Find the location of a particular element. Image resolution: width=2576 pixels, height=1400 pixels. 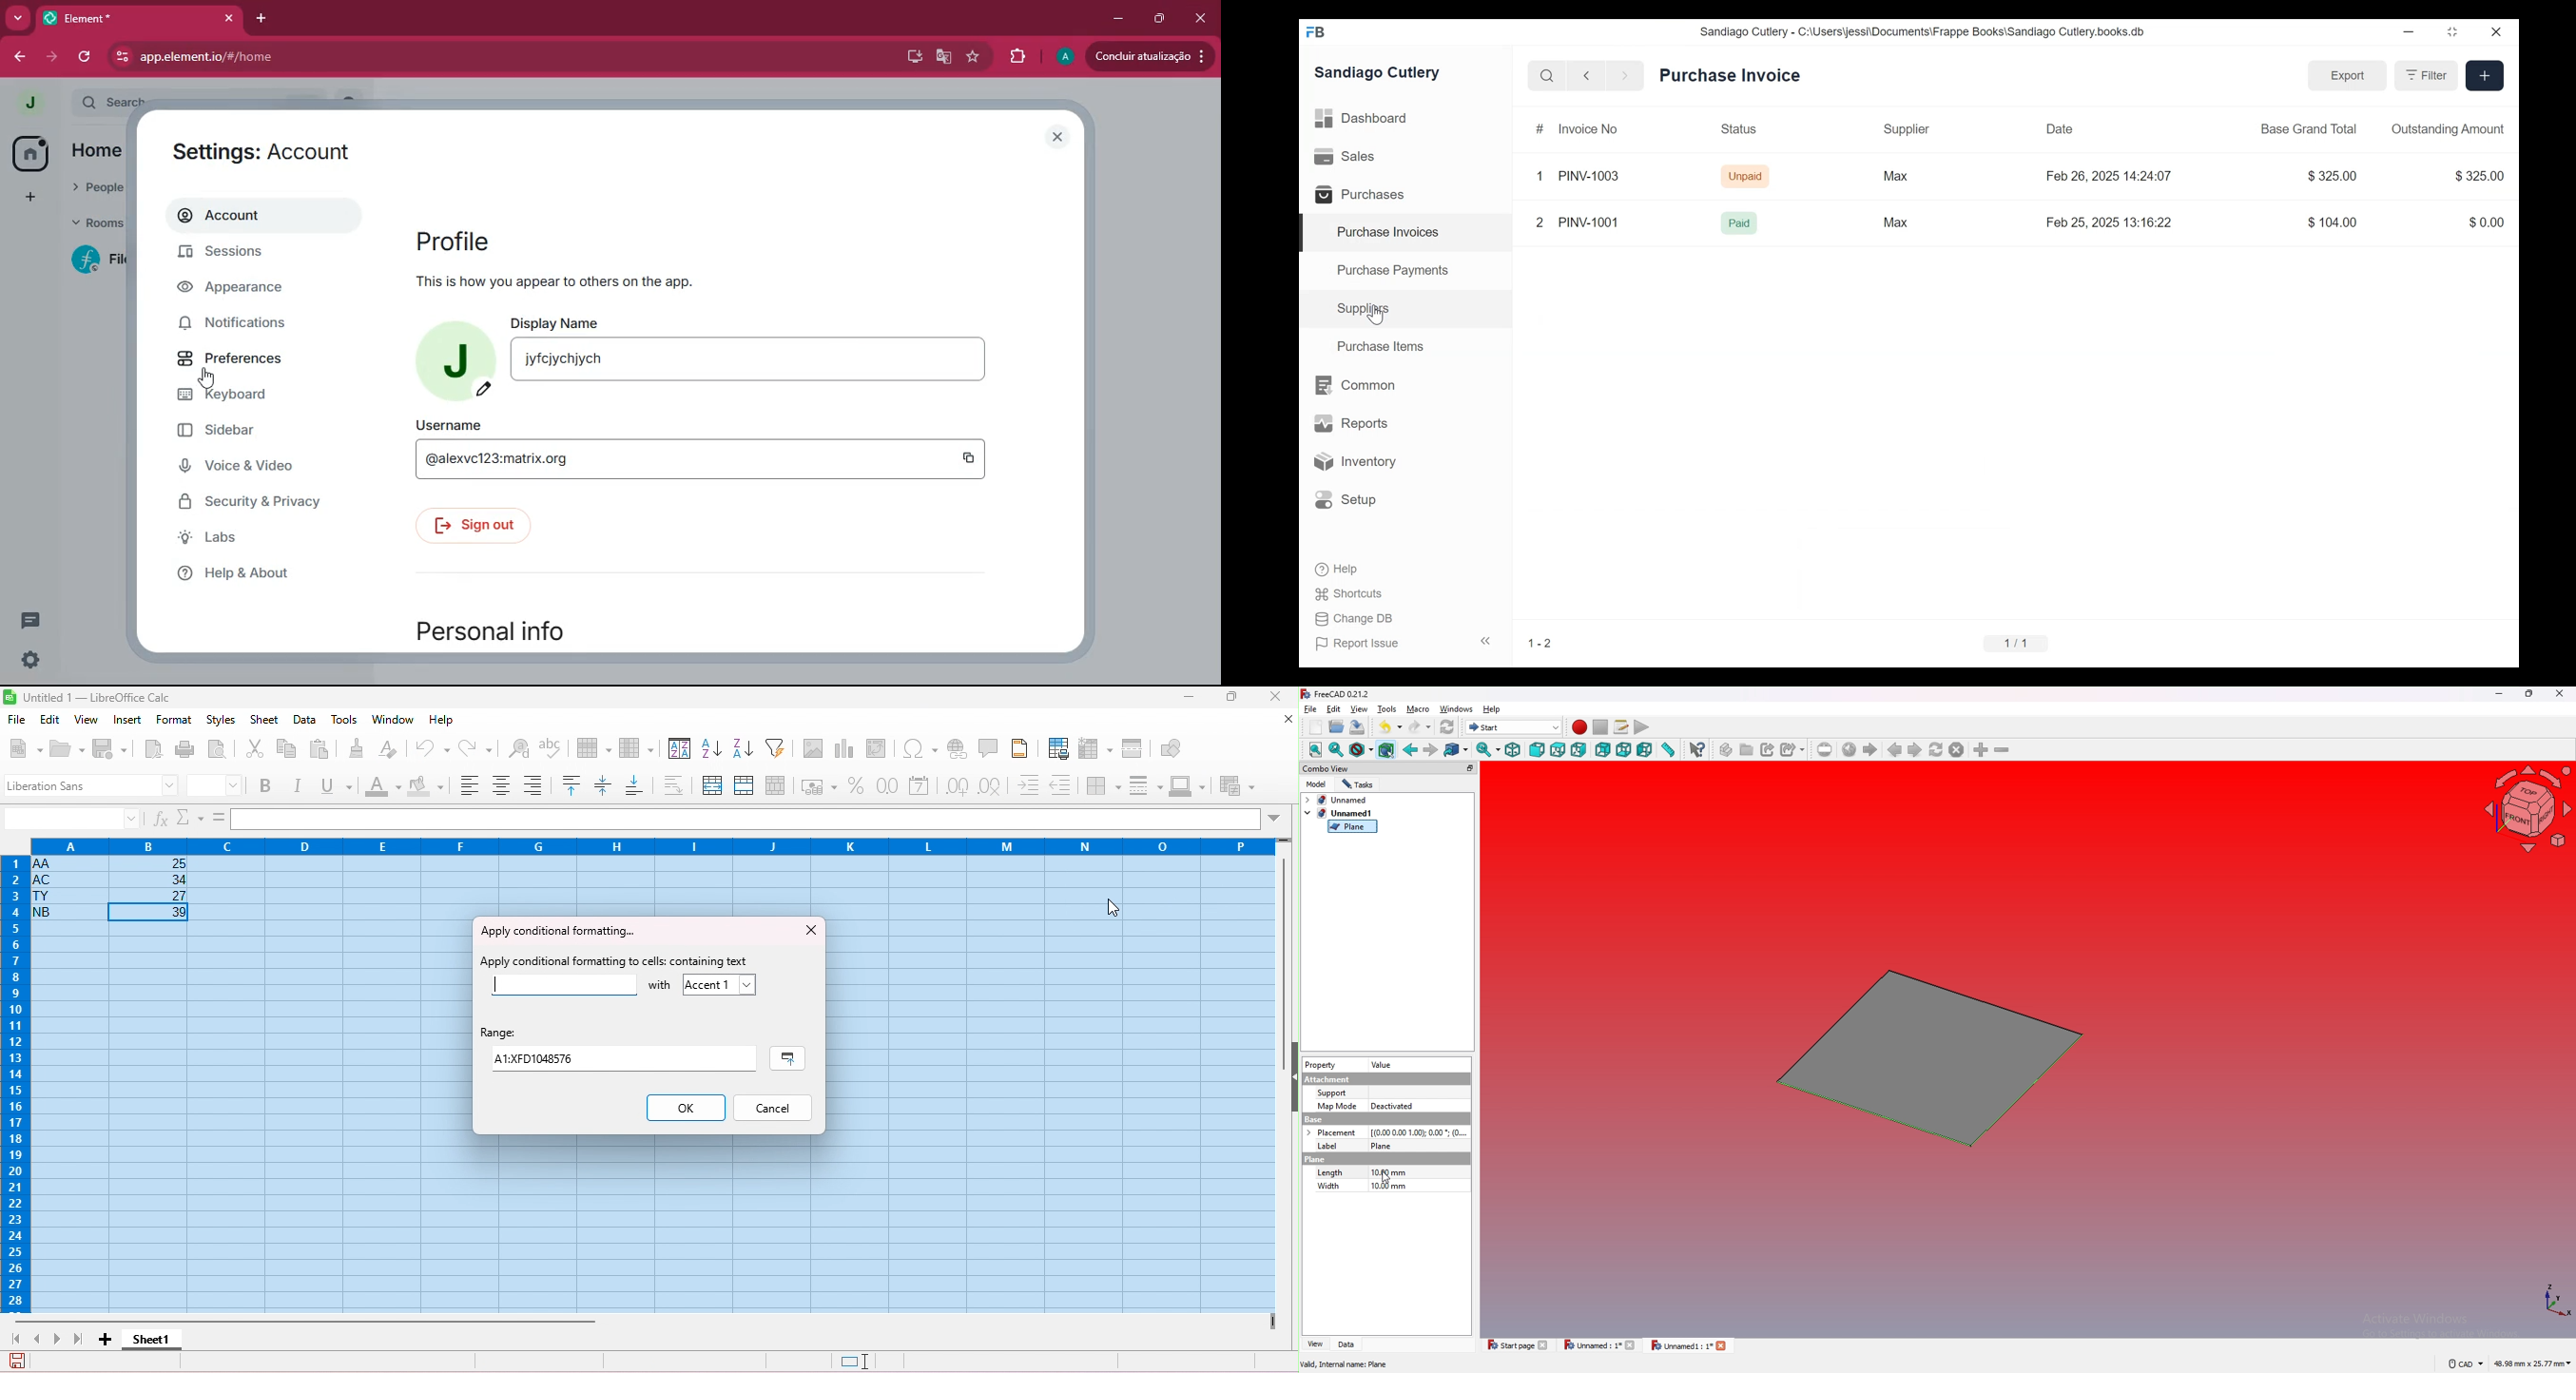

Placement is located at coordinates (1331, 1132).